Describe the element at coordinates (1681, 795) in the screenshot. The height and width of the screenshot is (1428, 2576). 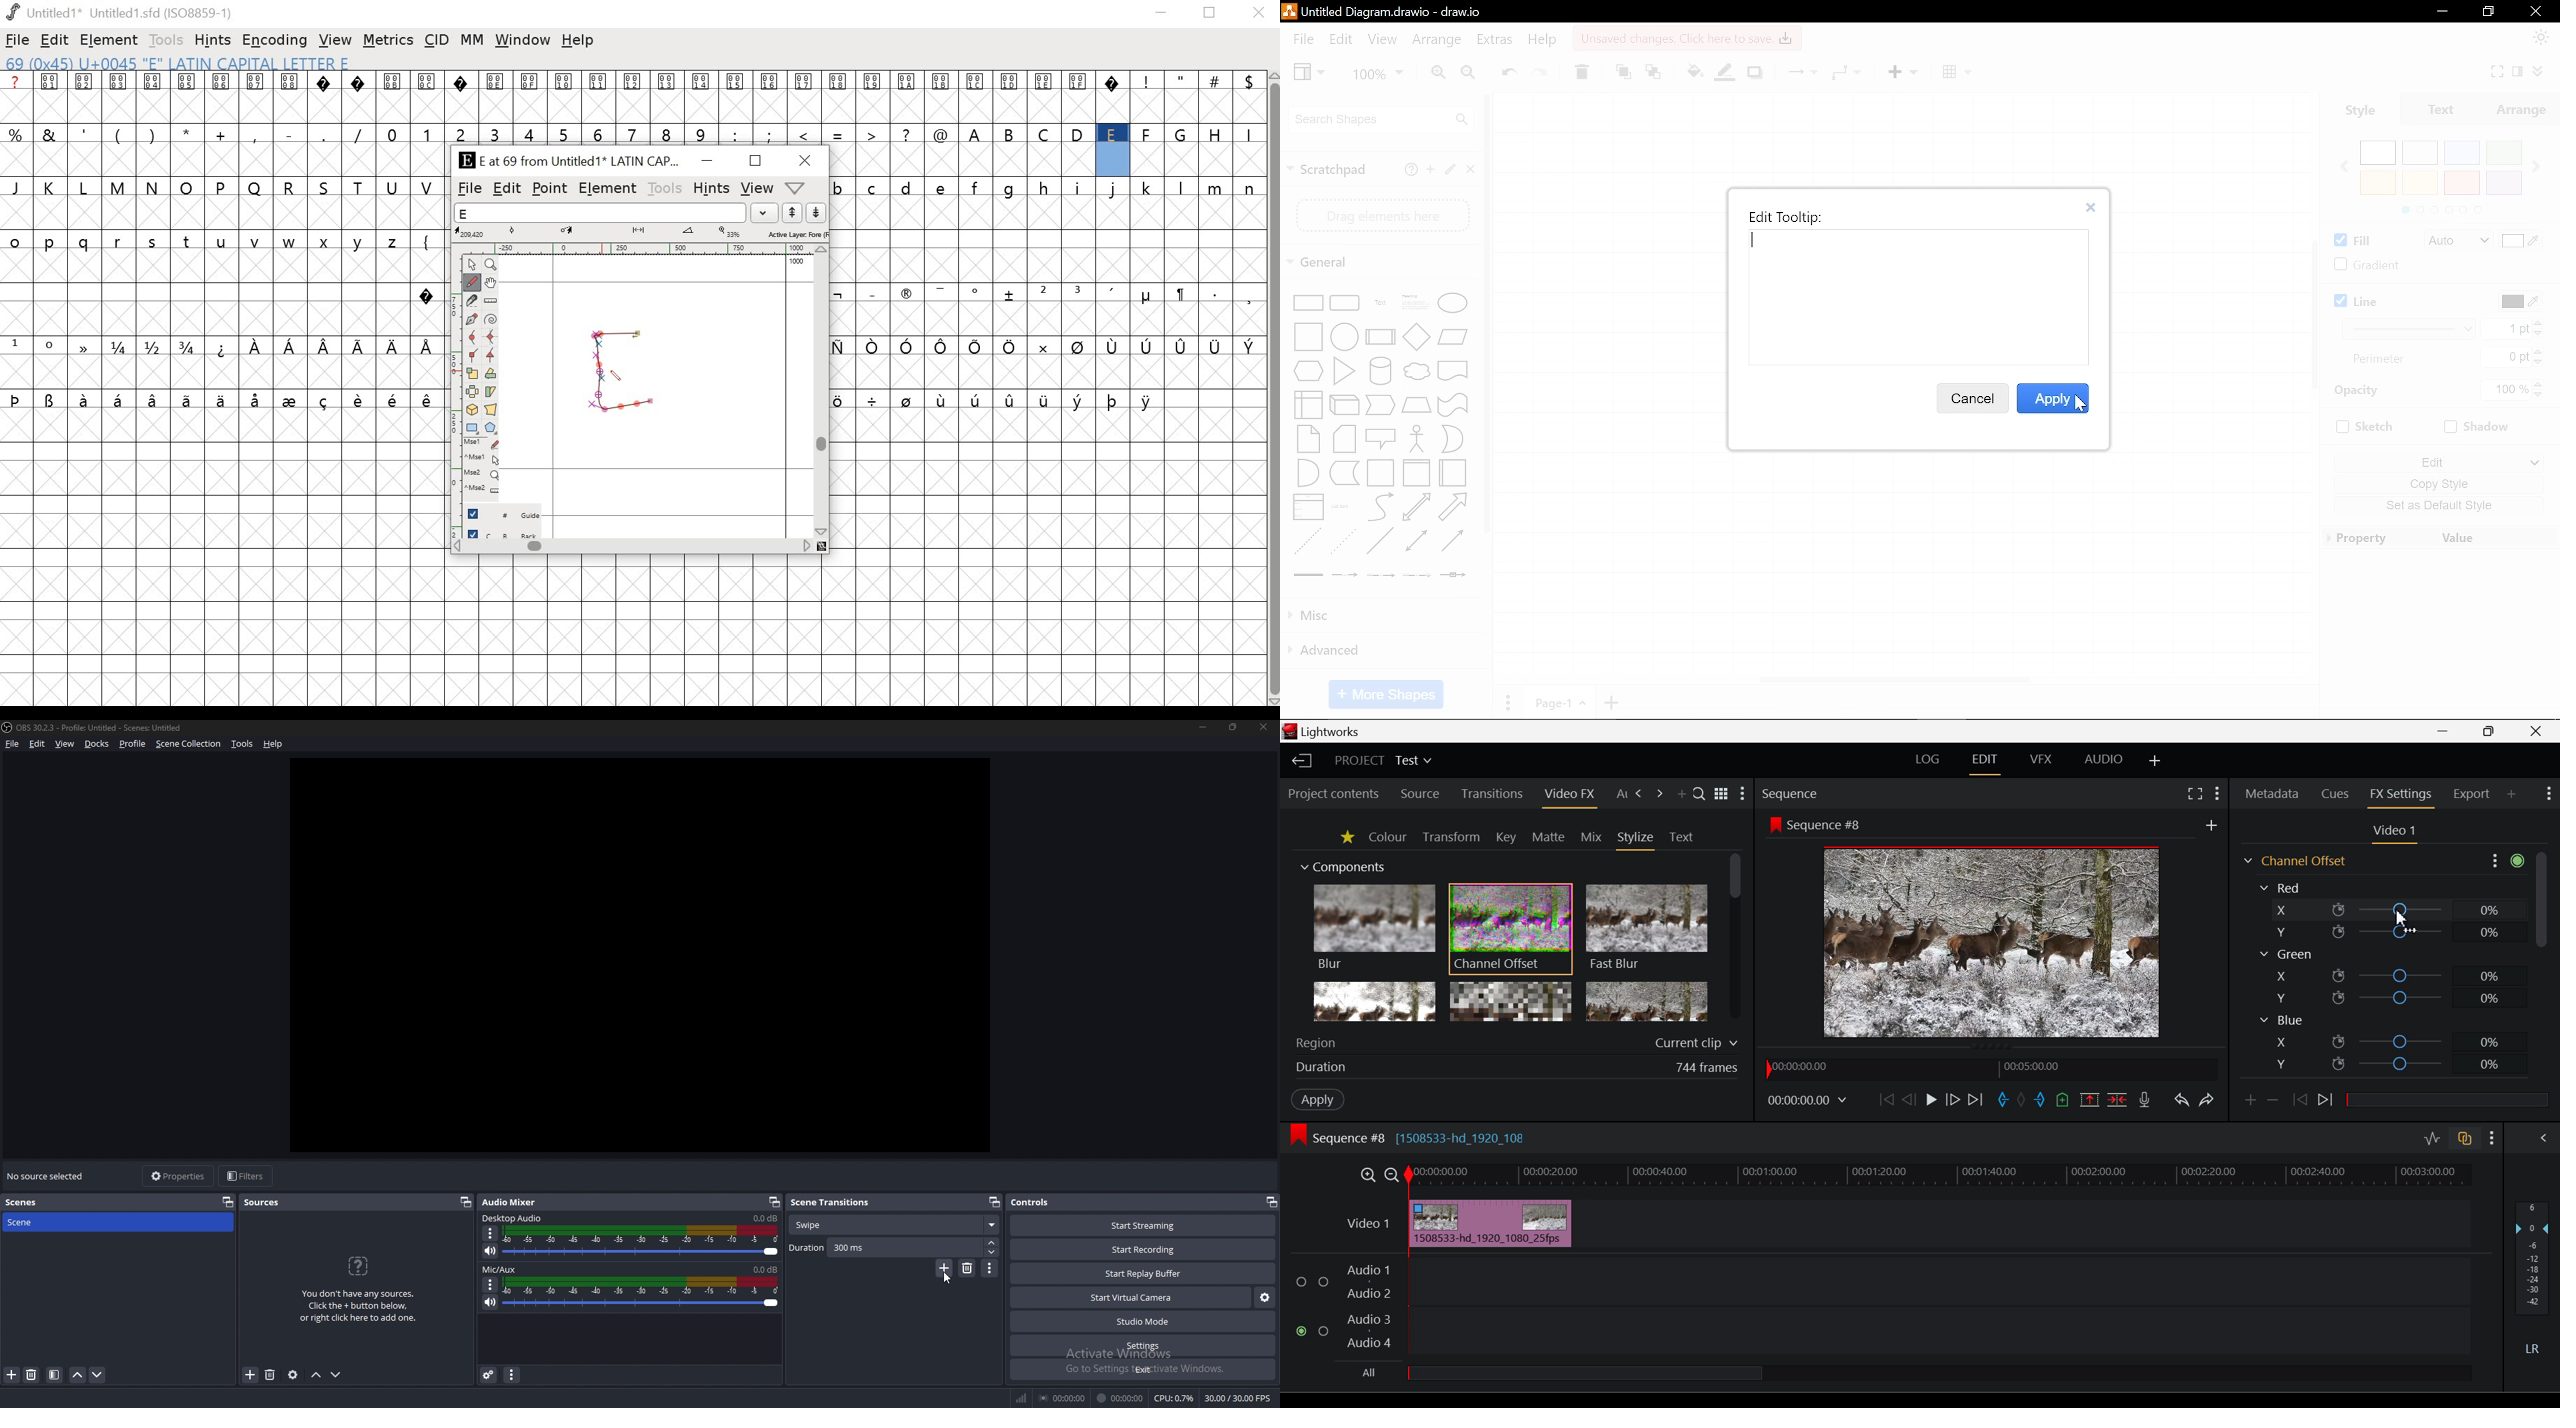
I see `Add Panel` at that location.